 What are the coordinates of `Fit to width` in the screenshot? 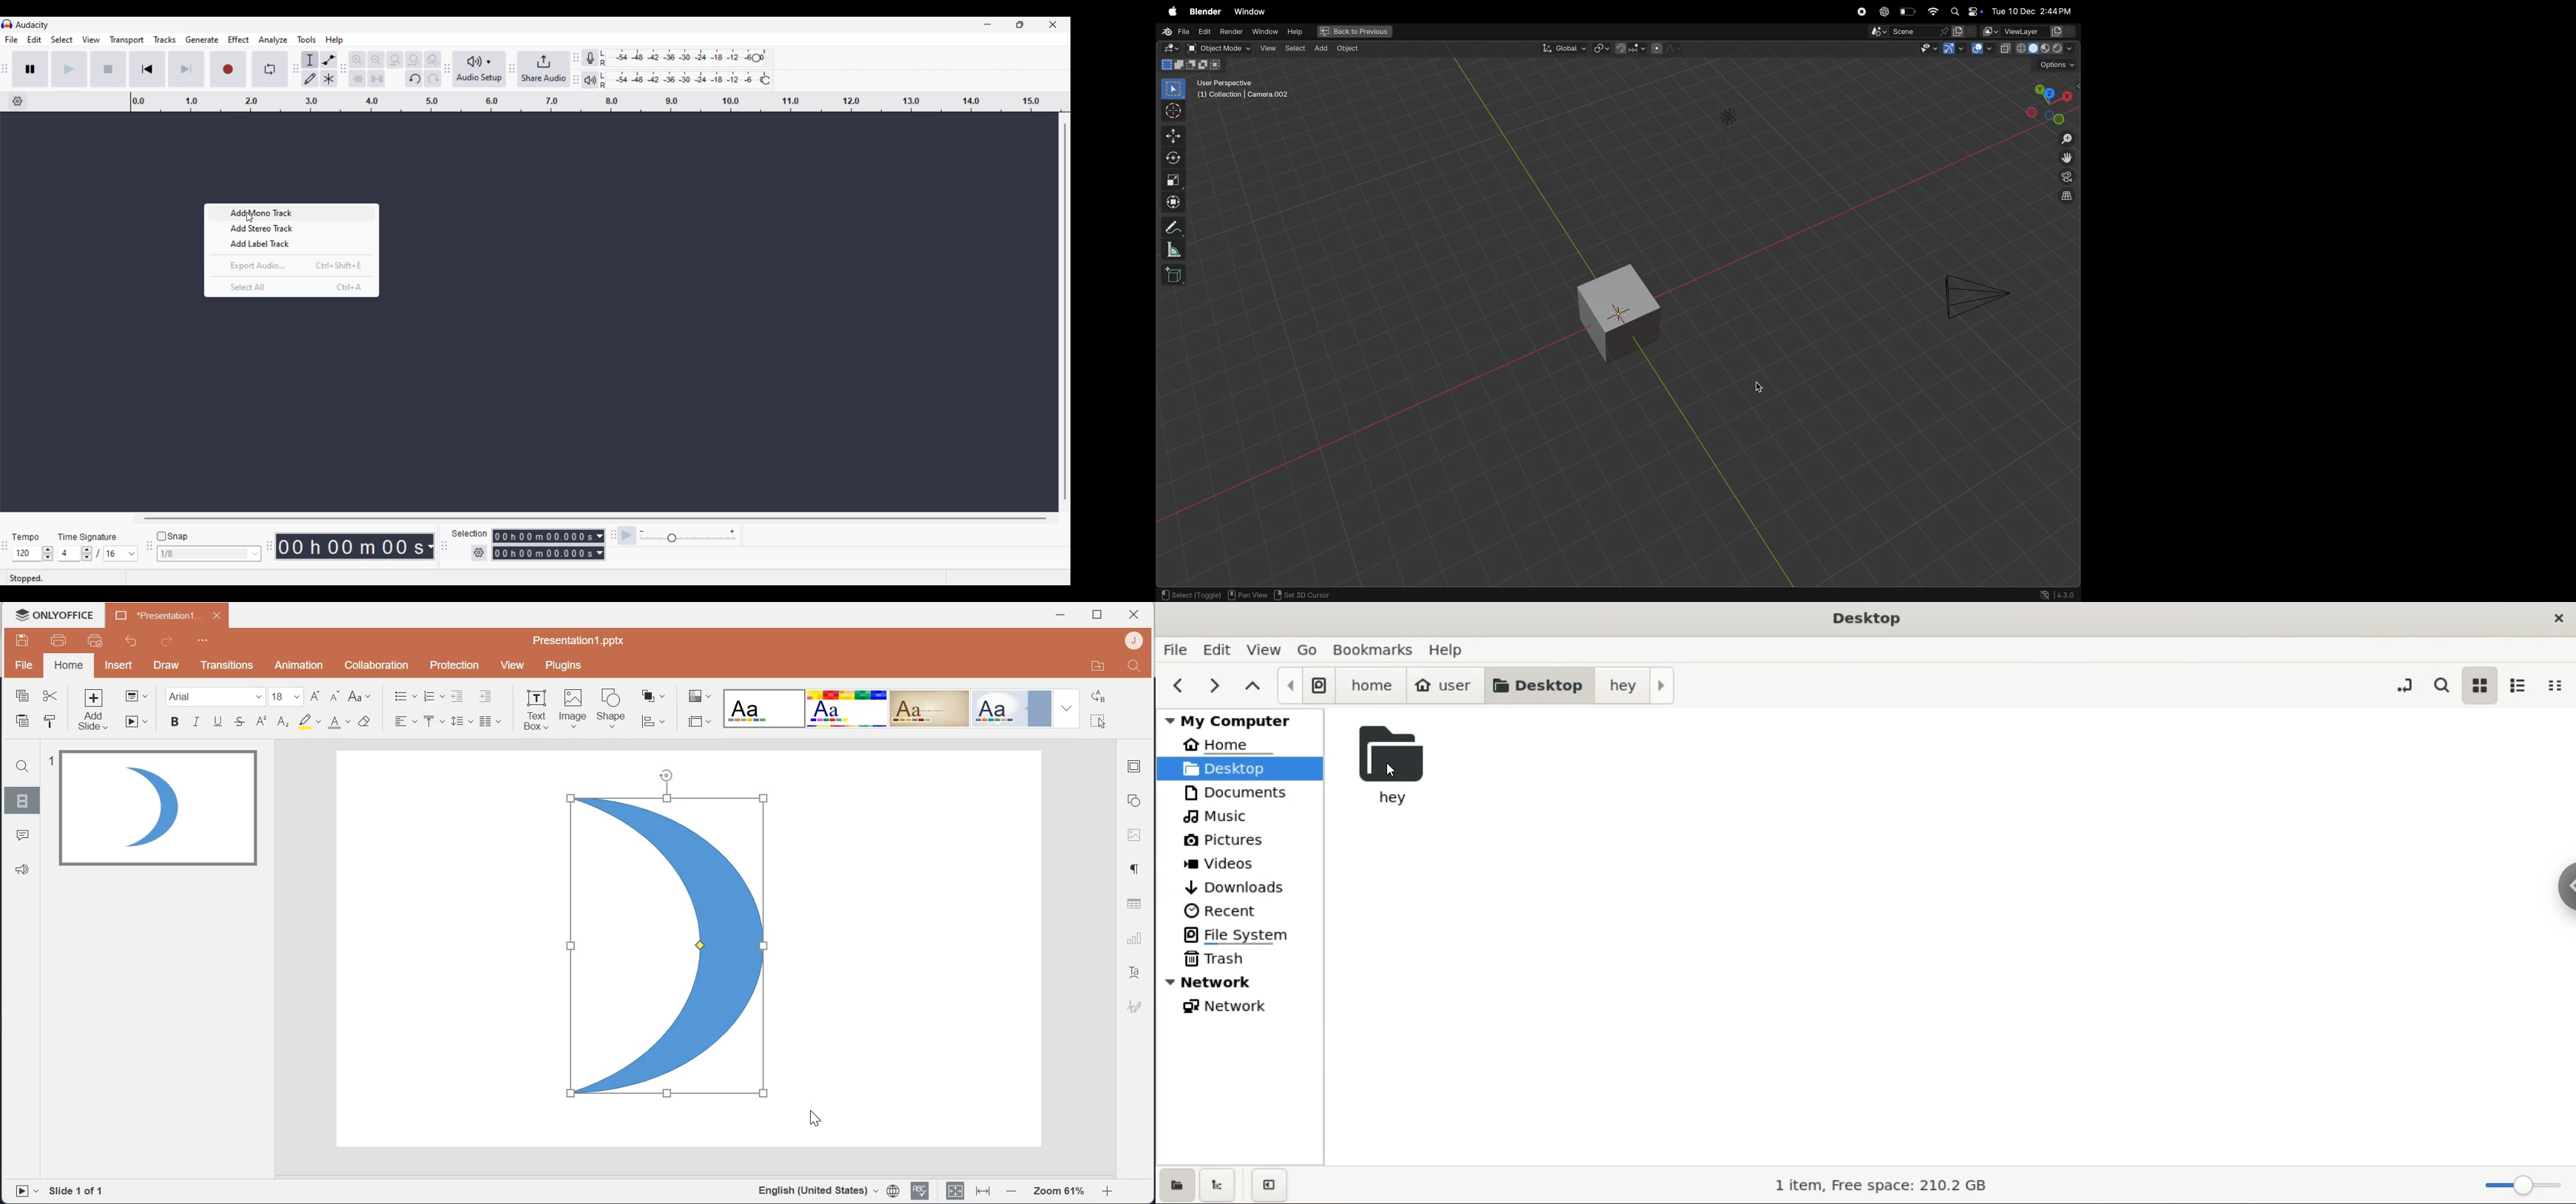 It's located at (983, 1192).